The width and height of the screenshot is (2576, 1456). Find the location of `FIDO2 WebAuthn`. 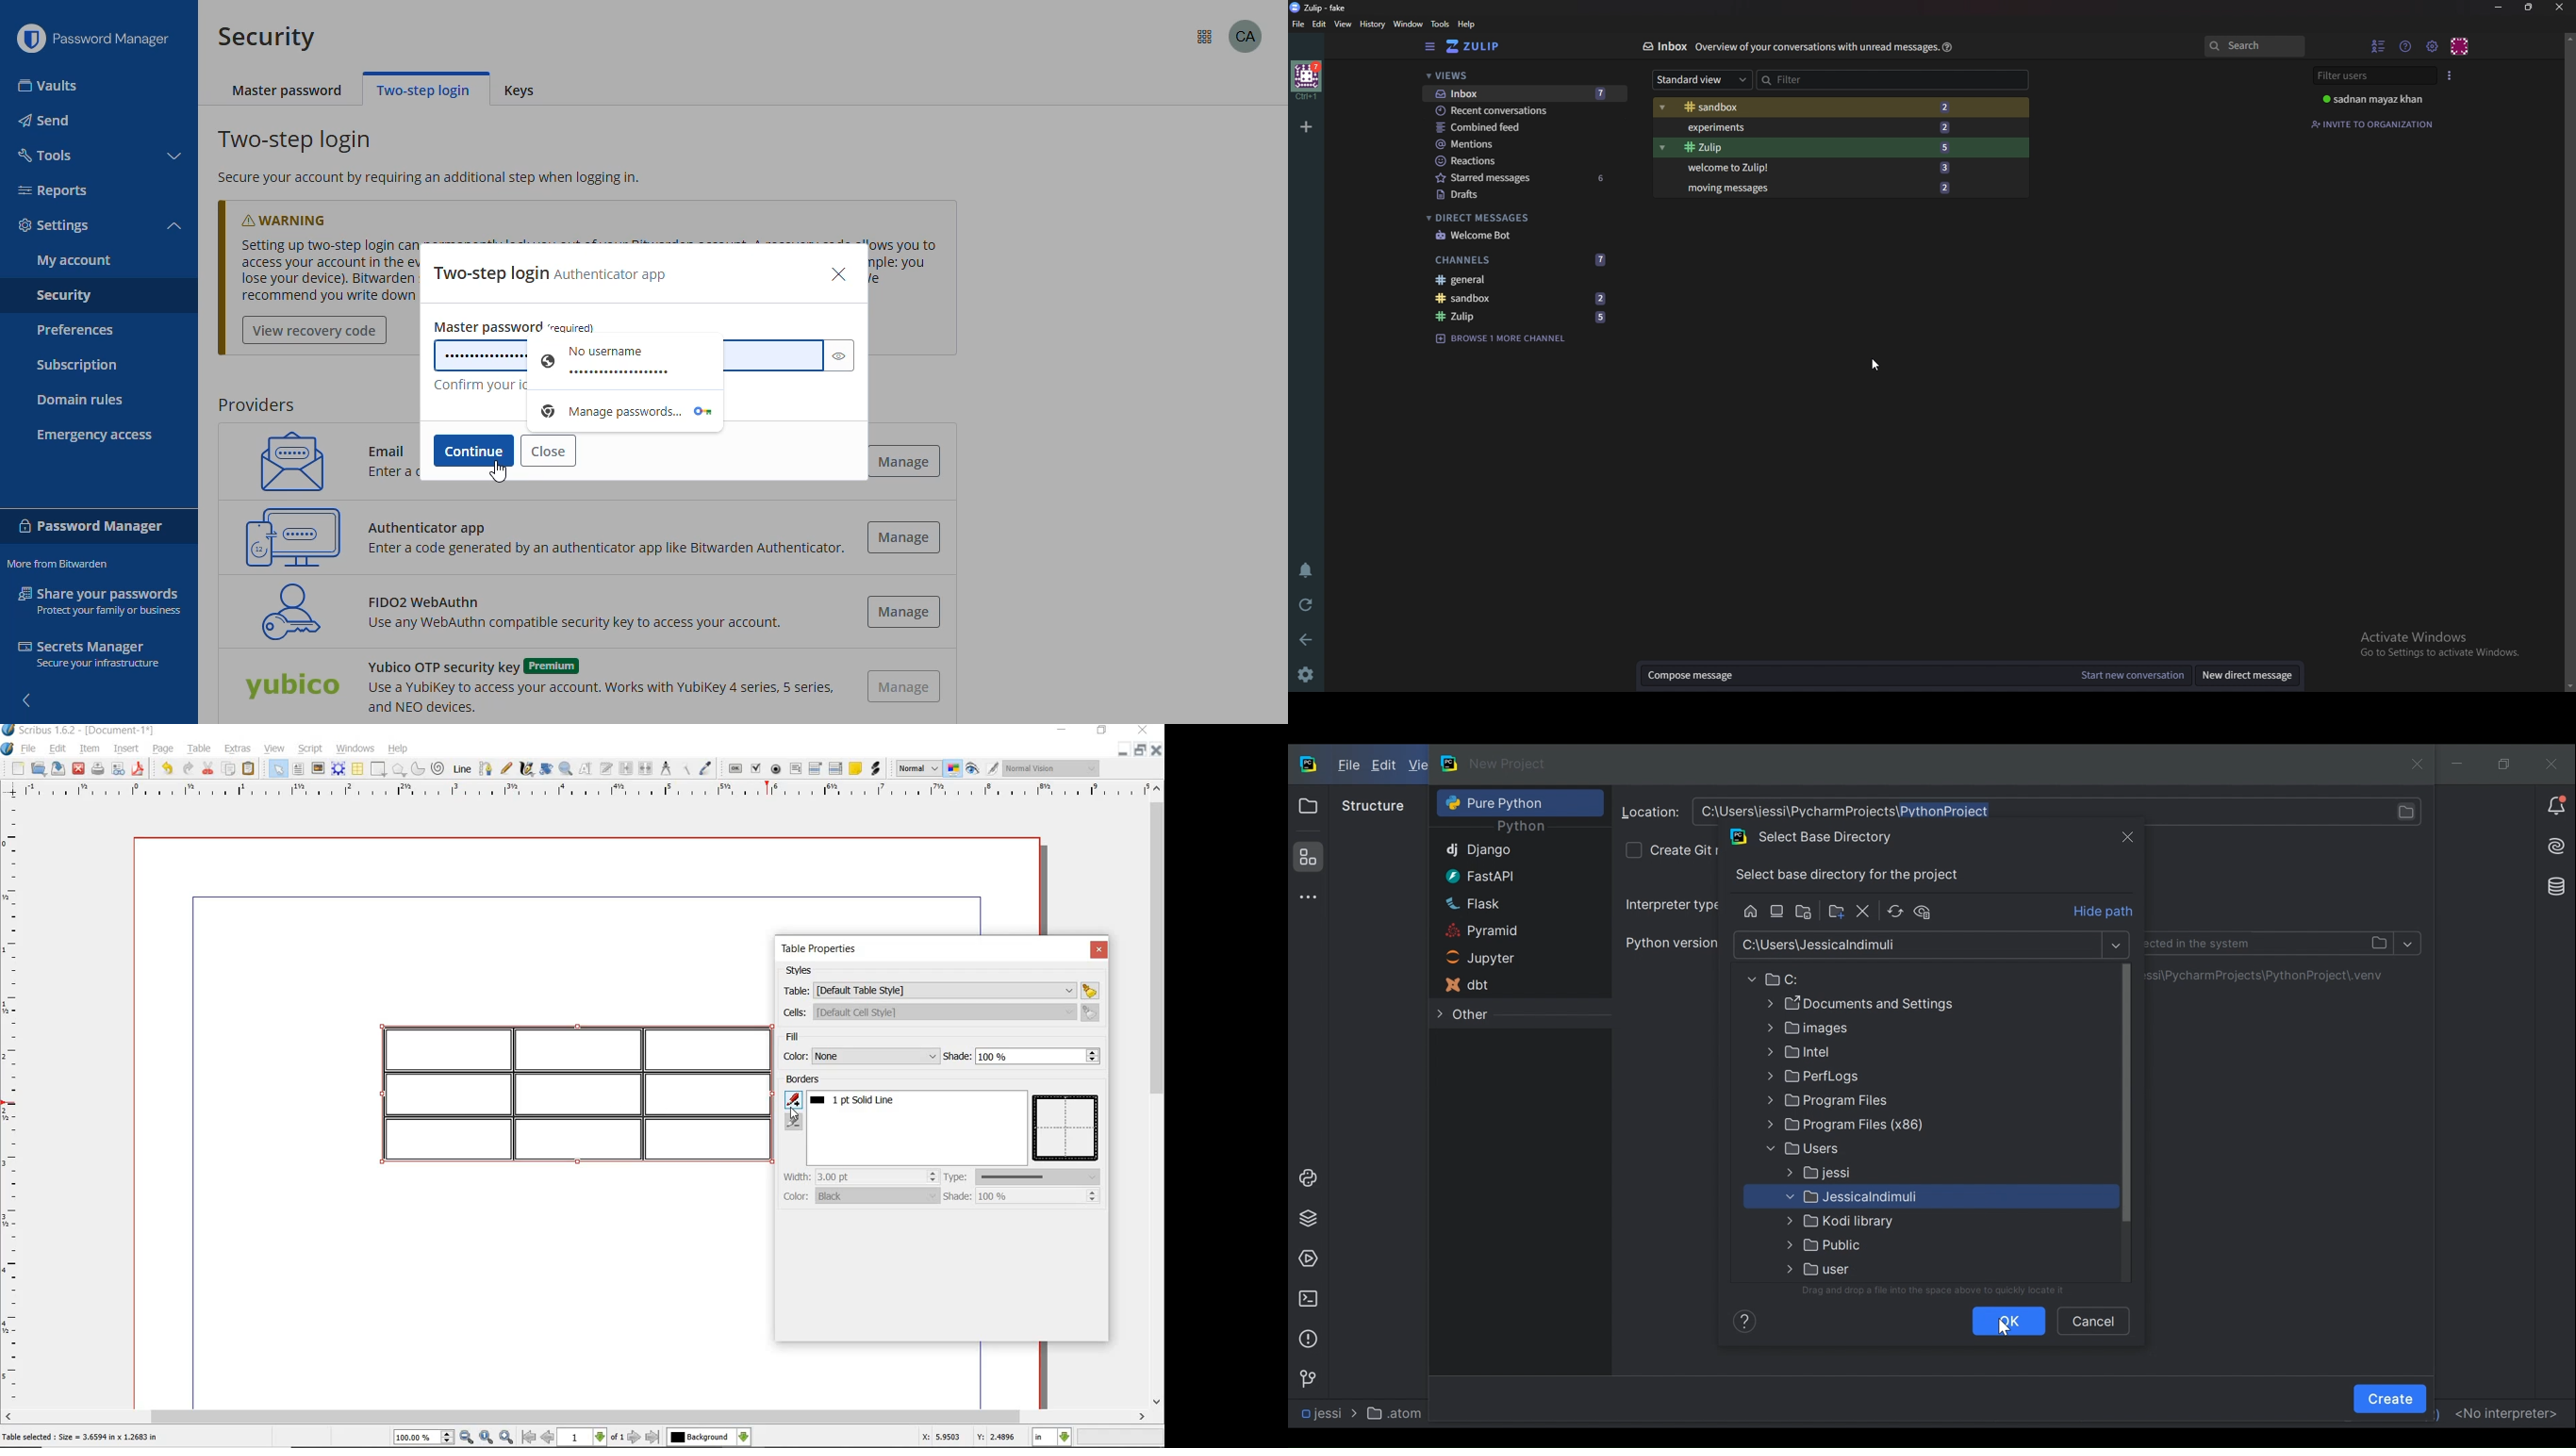

FIDO2 WebAuthn is located at coordinates (285, 611).